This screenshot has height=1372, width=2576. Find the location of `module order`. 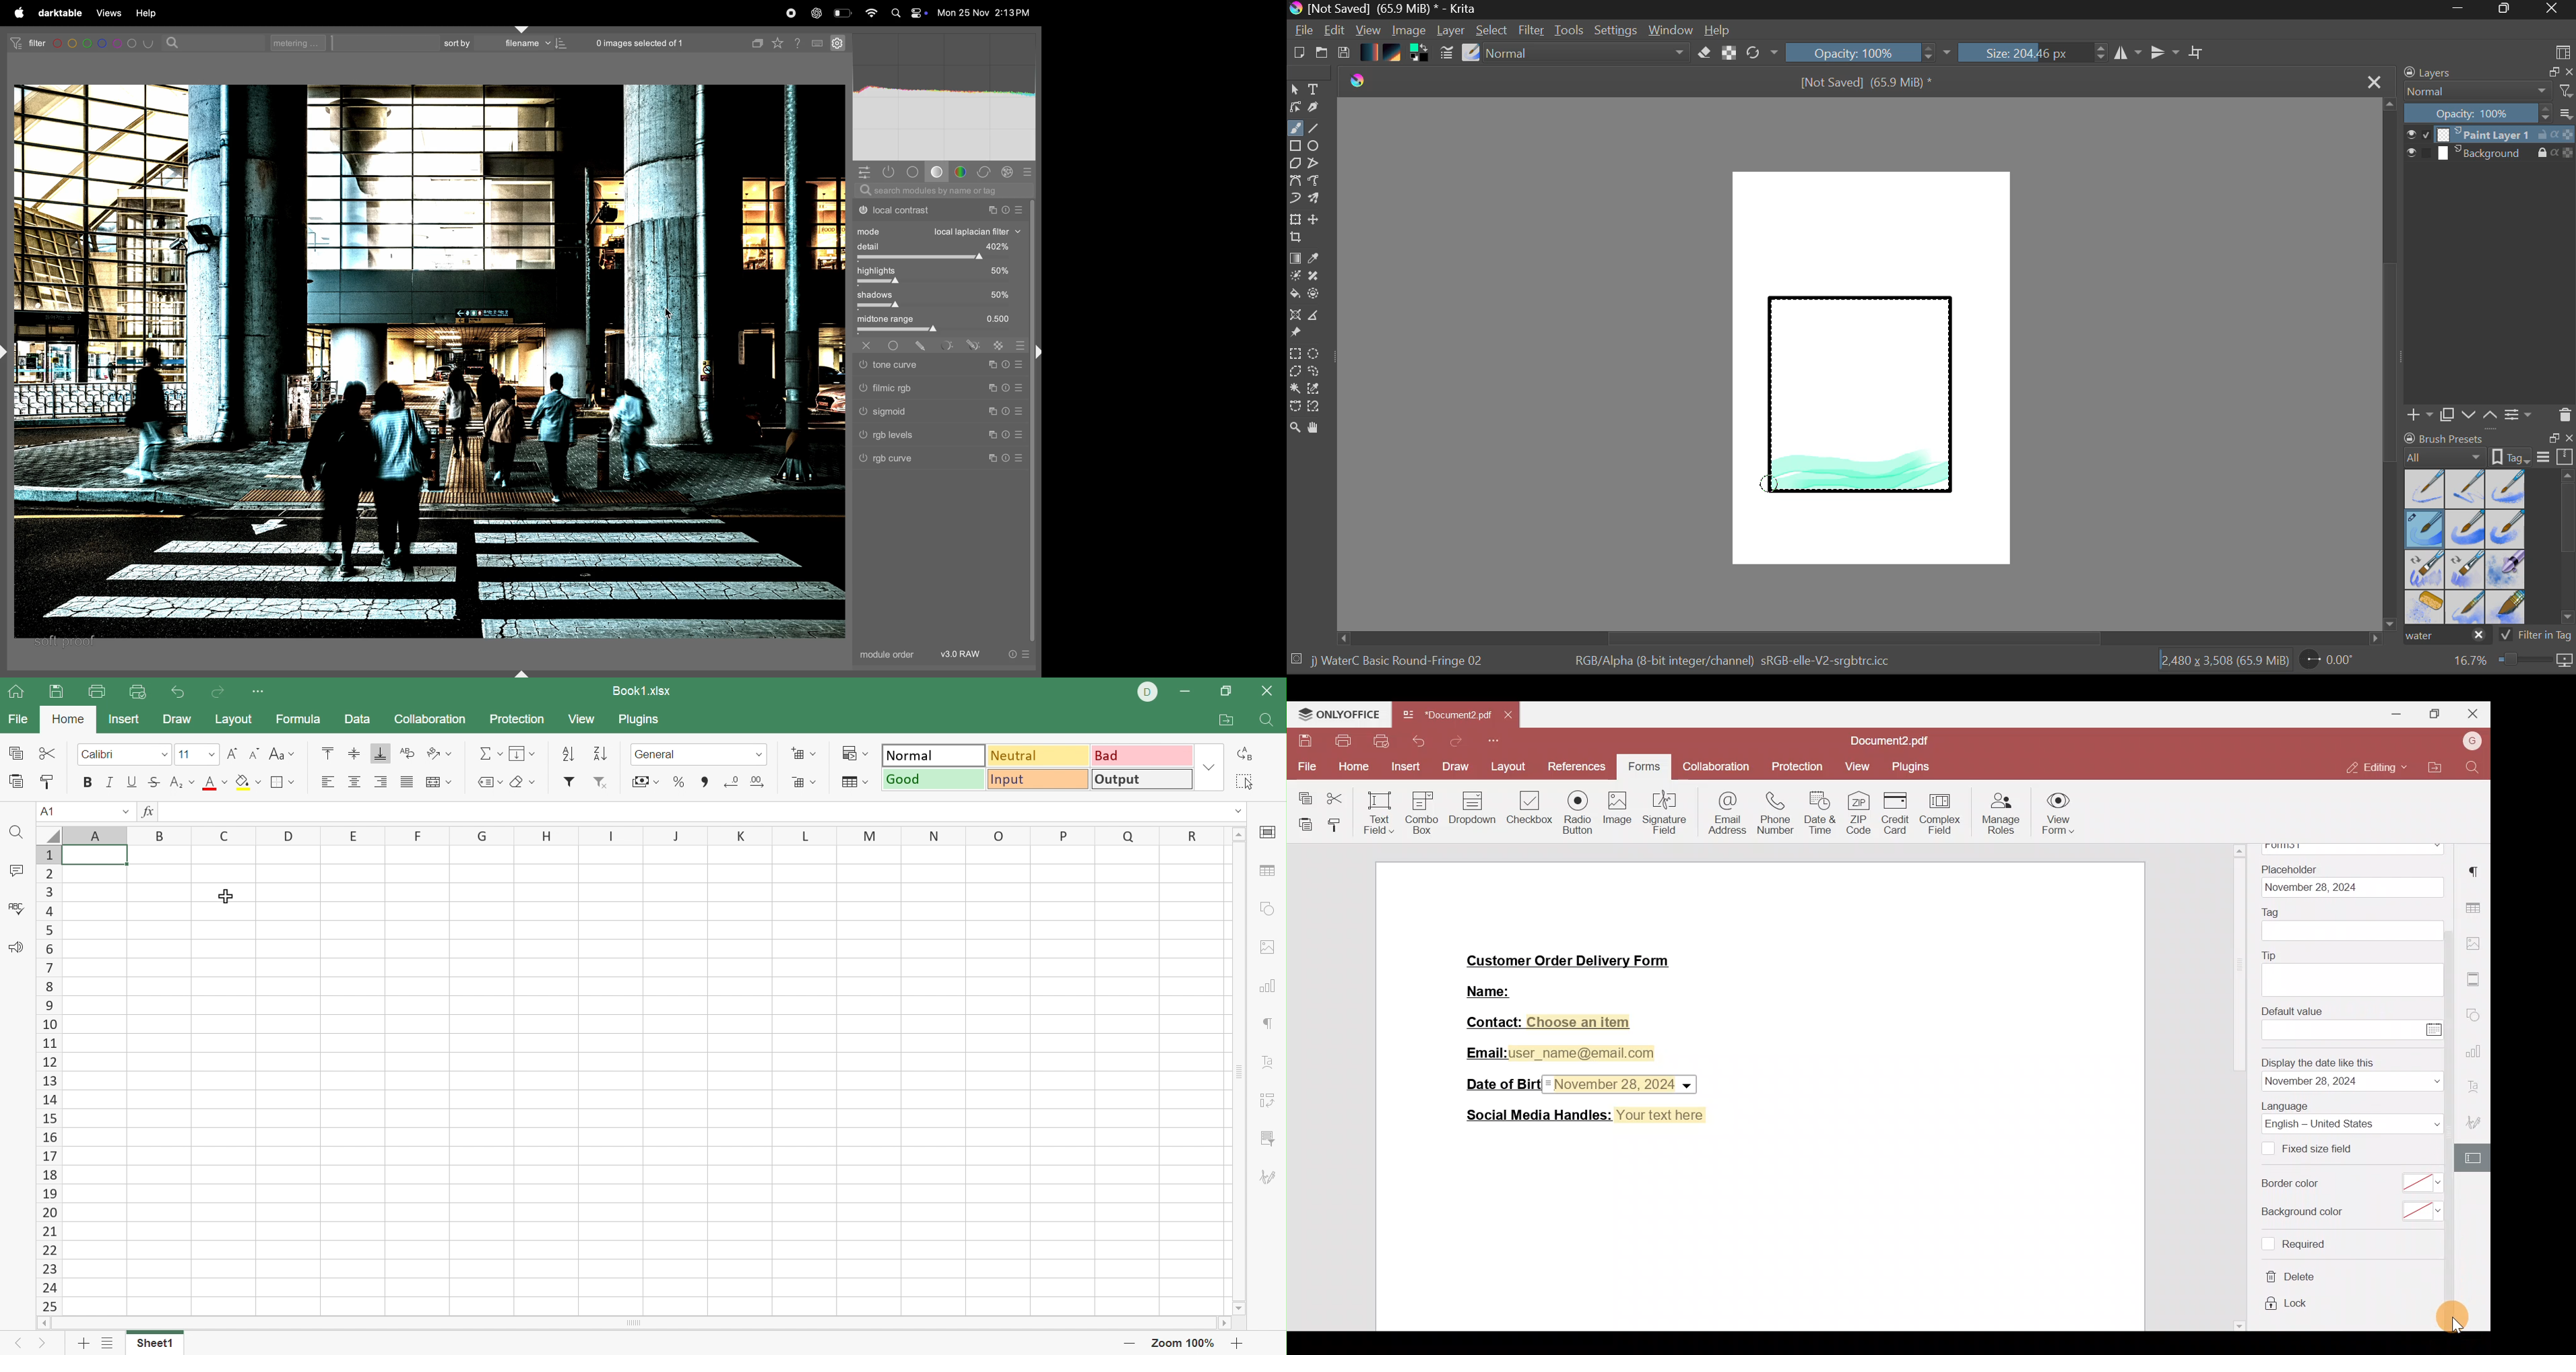

module order is located at coordinates (889, 655).